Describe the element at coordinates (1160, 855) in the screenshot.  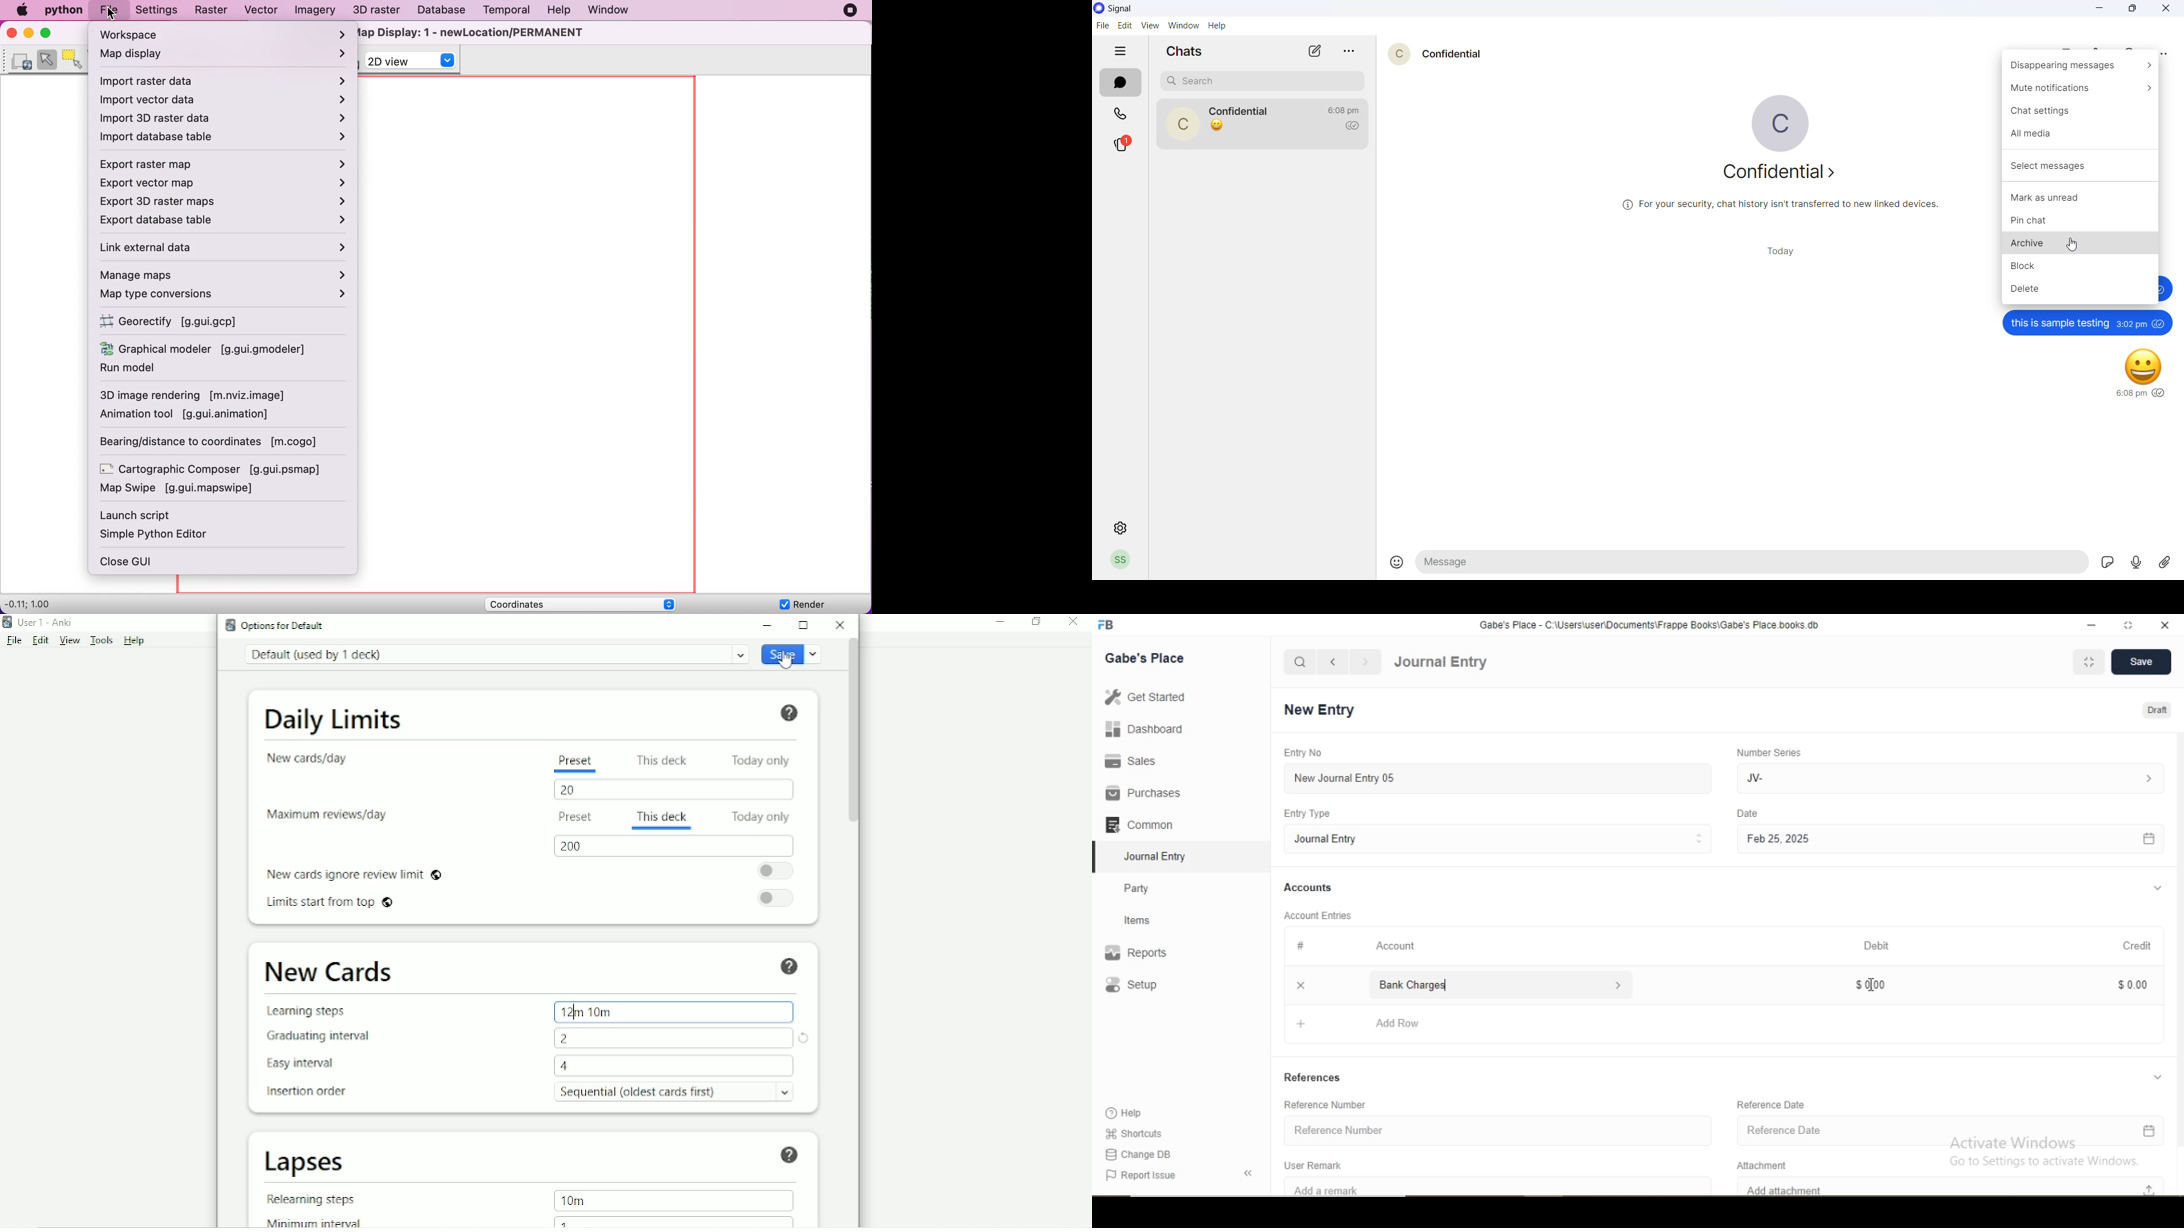
I see `Journal Entry` at that location.